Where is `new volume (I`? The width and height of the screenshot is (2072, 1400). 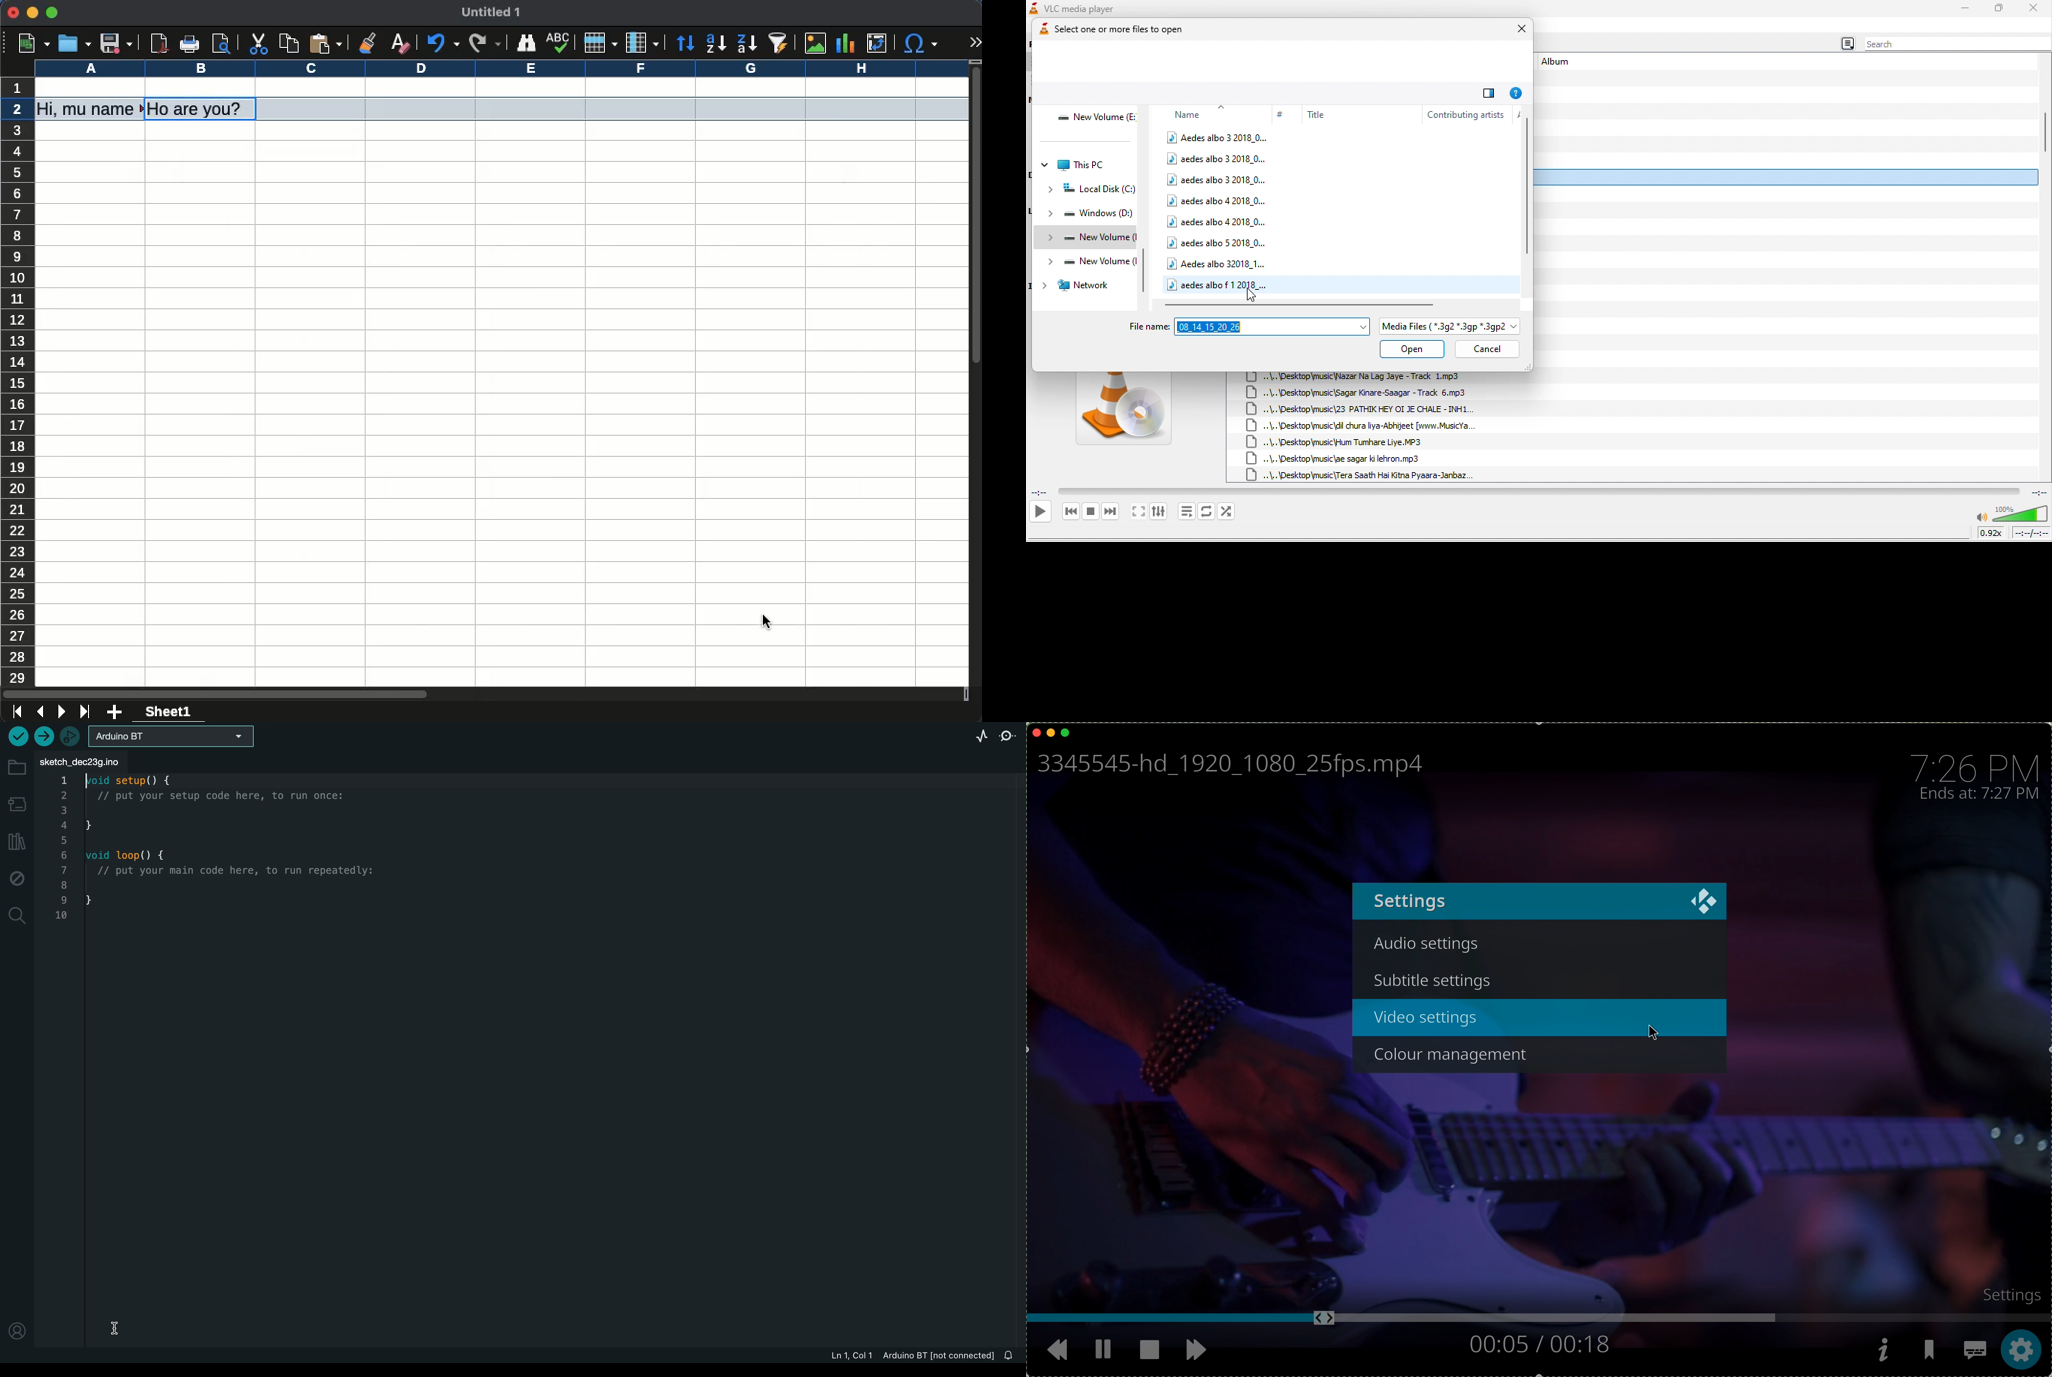
new volume (I is located at coordinates (1088, 262).